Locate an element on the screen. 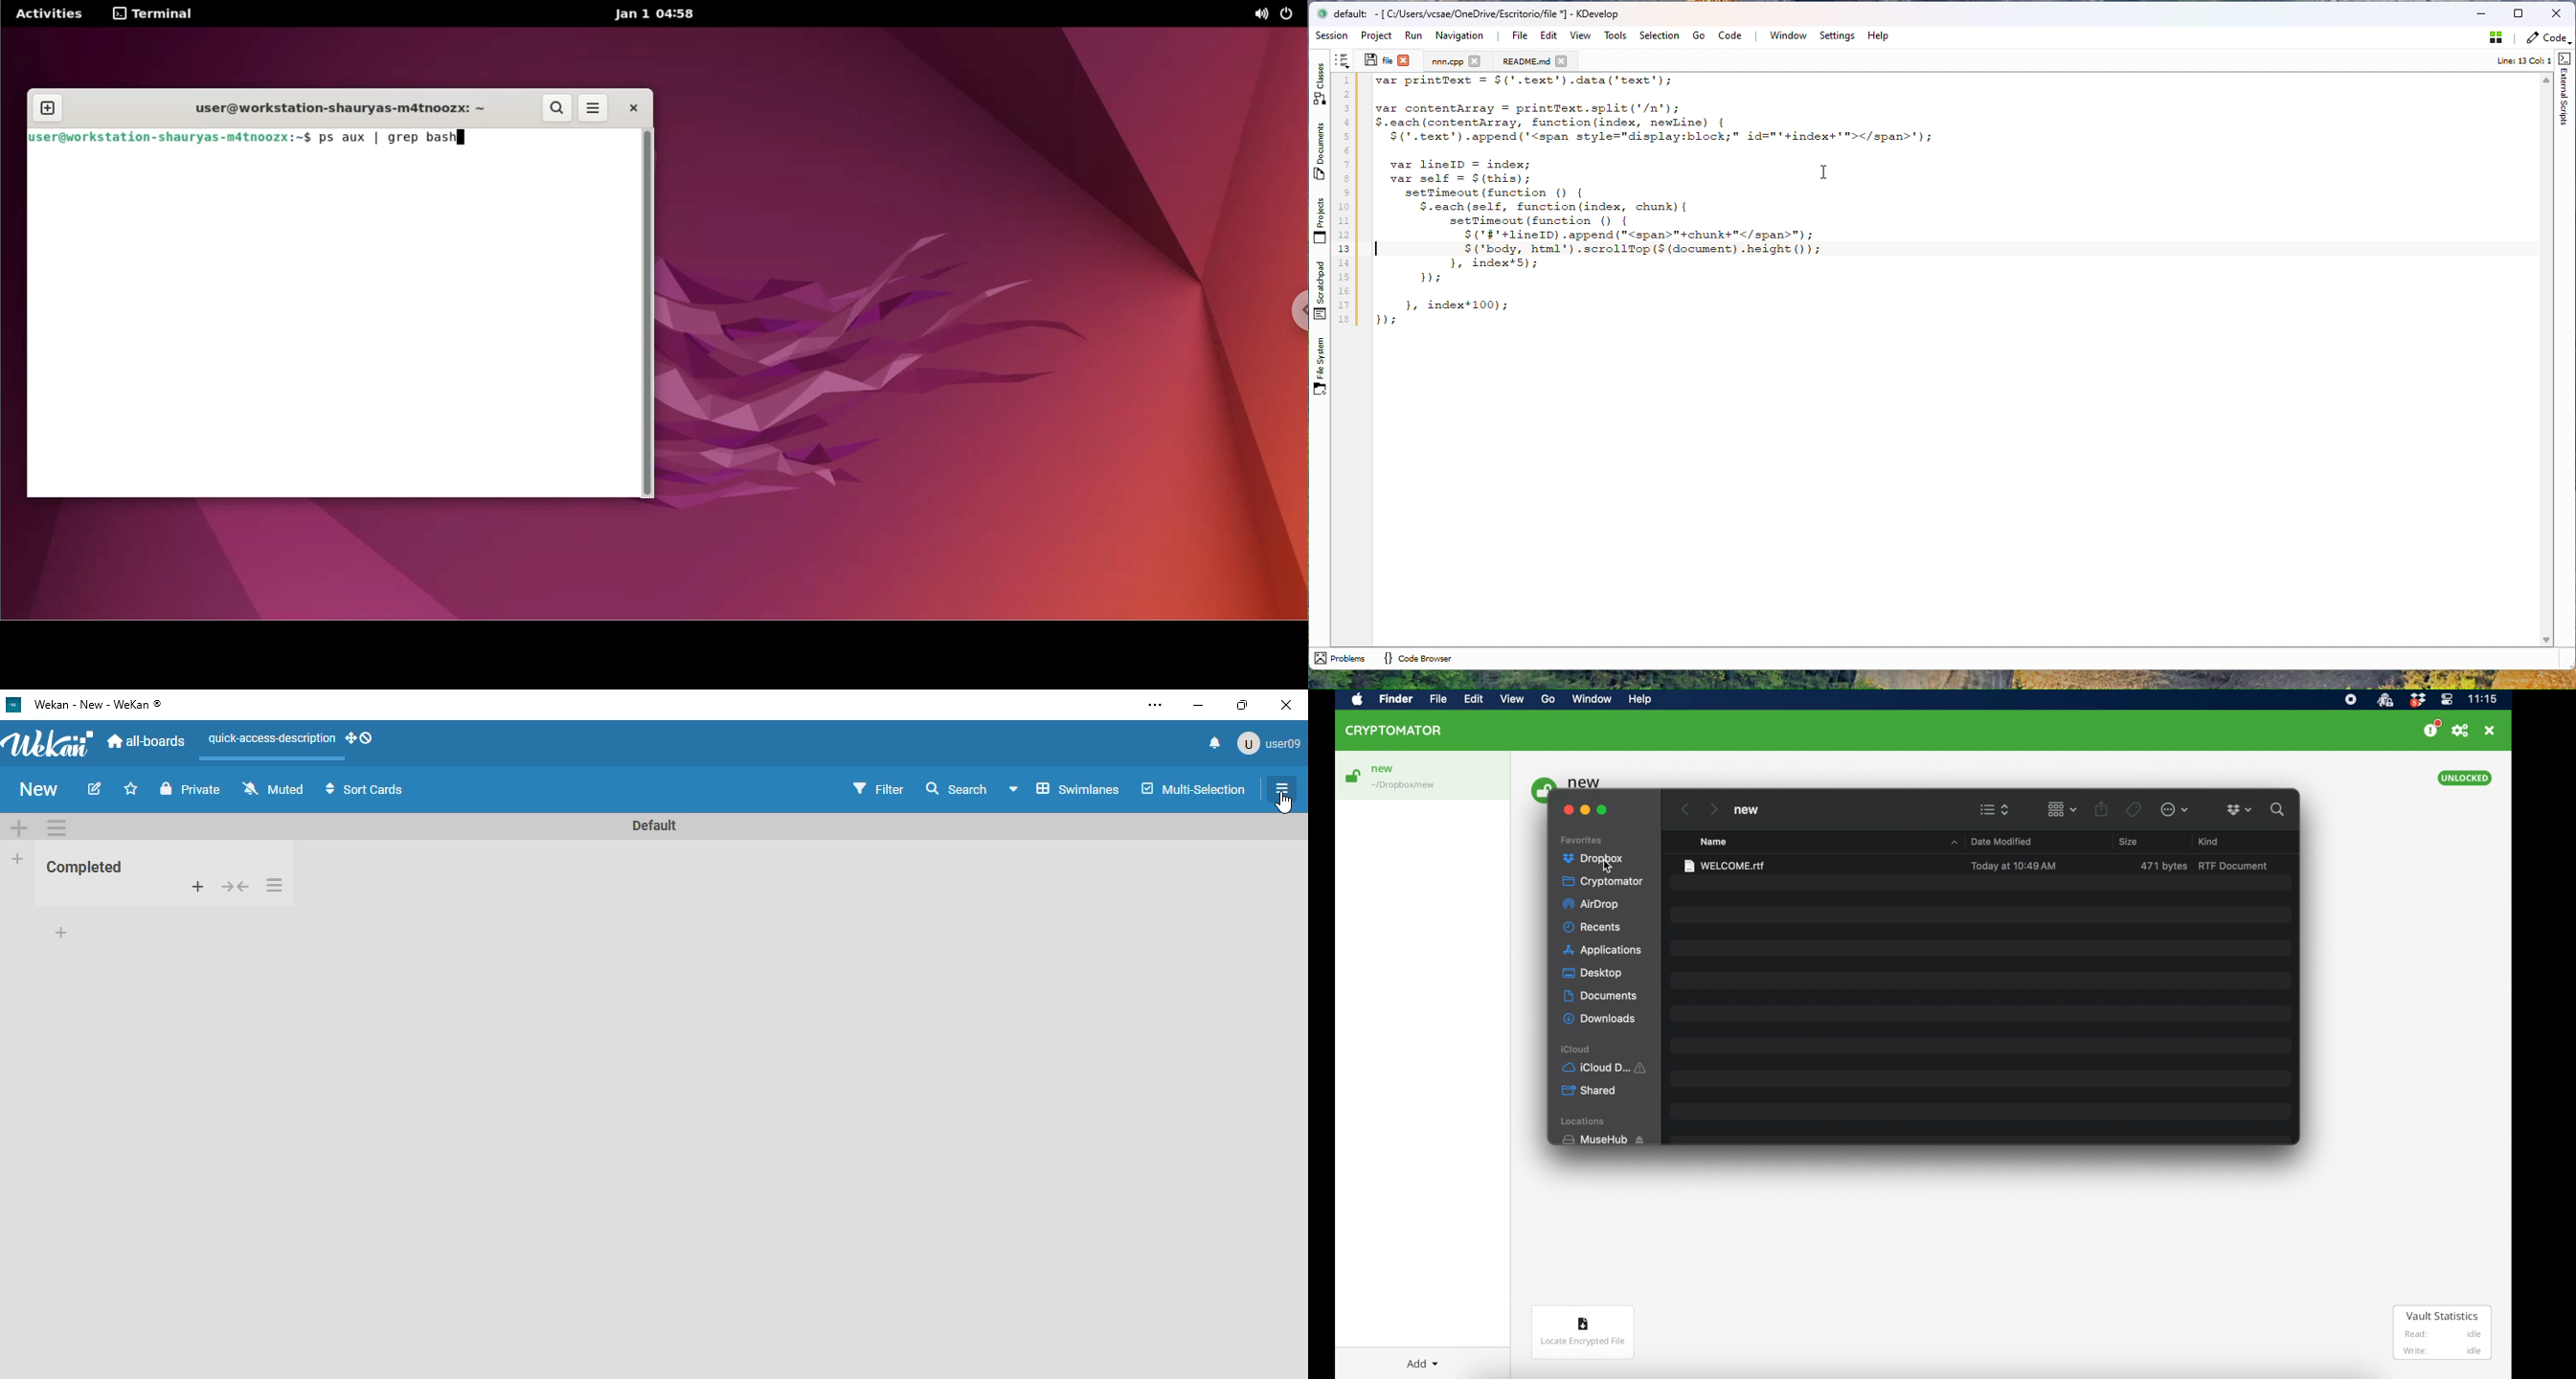  settings and more is located at coordinates (1159, 705).